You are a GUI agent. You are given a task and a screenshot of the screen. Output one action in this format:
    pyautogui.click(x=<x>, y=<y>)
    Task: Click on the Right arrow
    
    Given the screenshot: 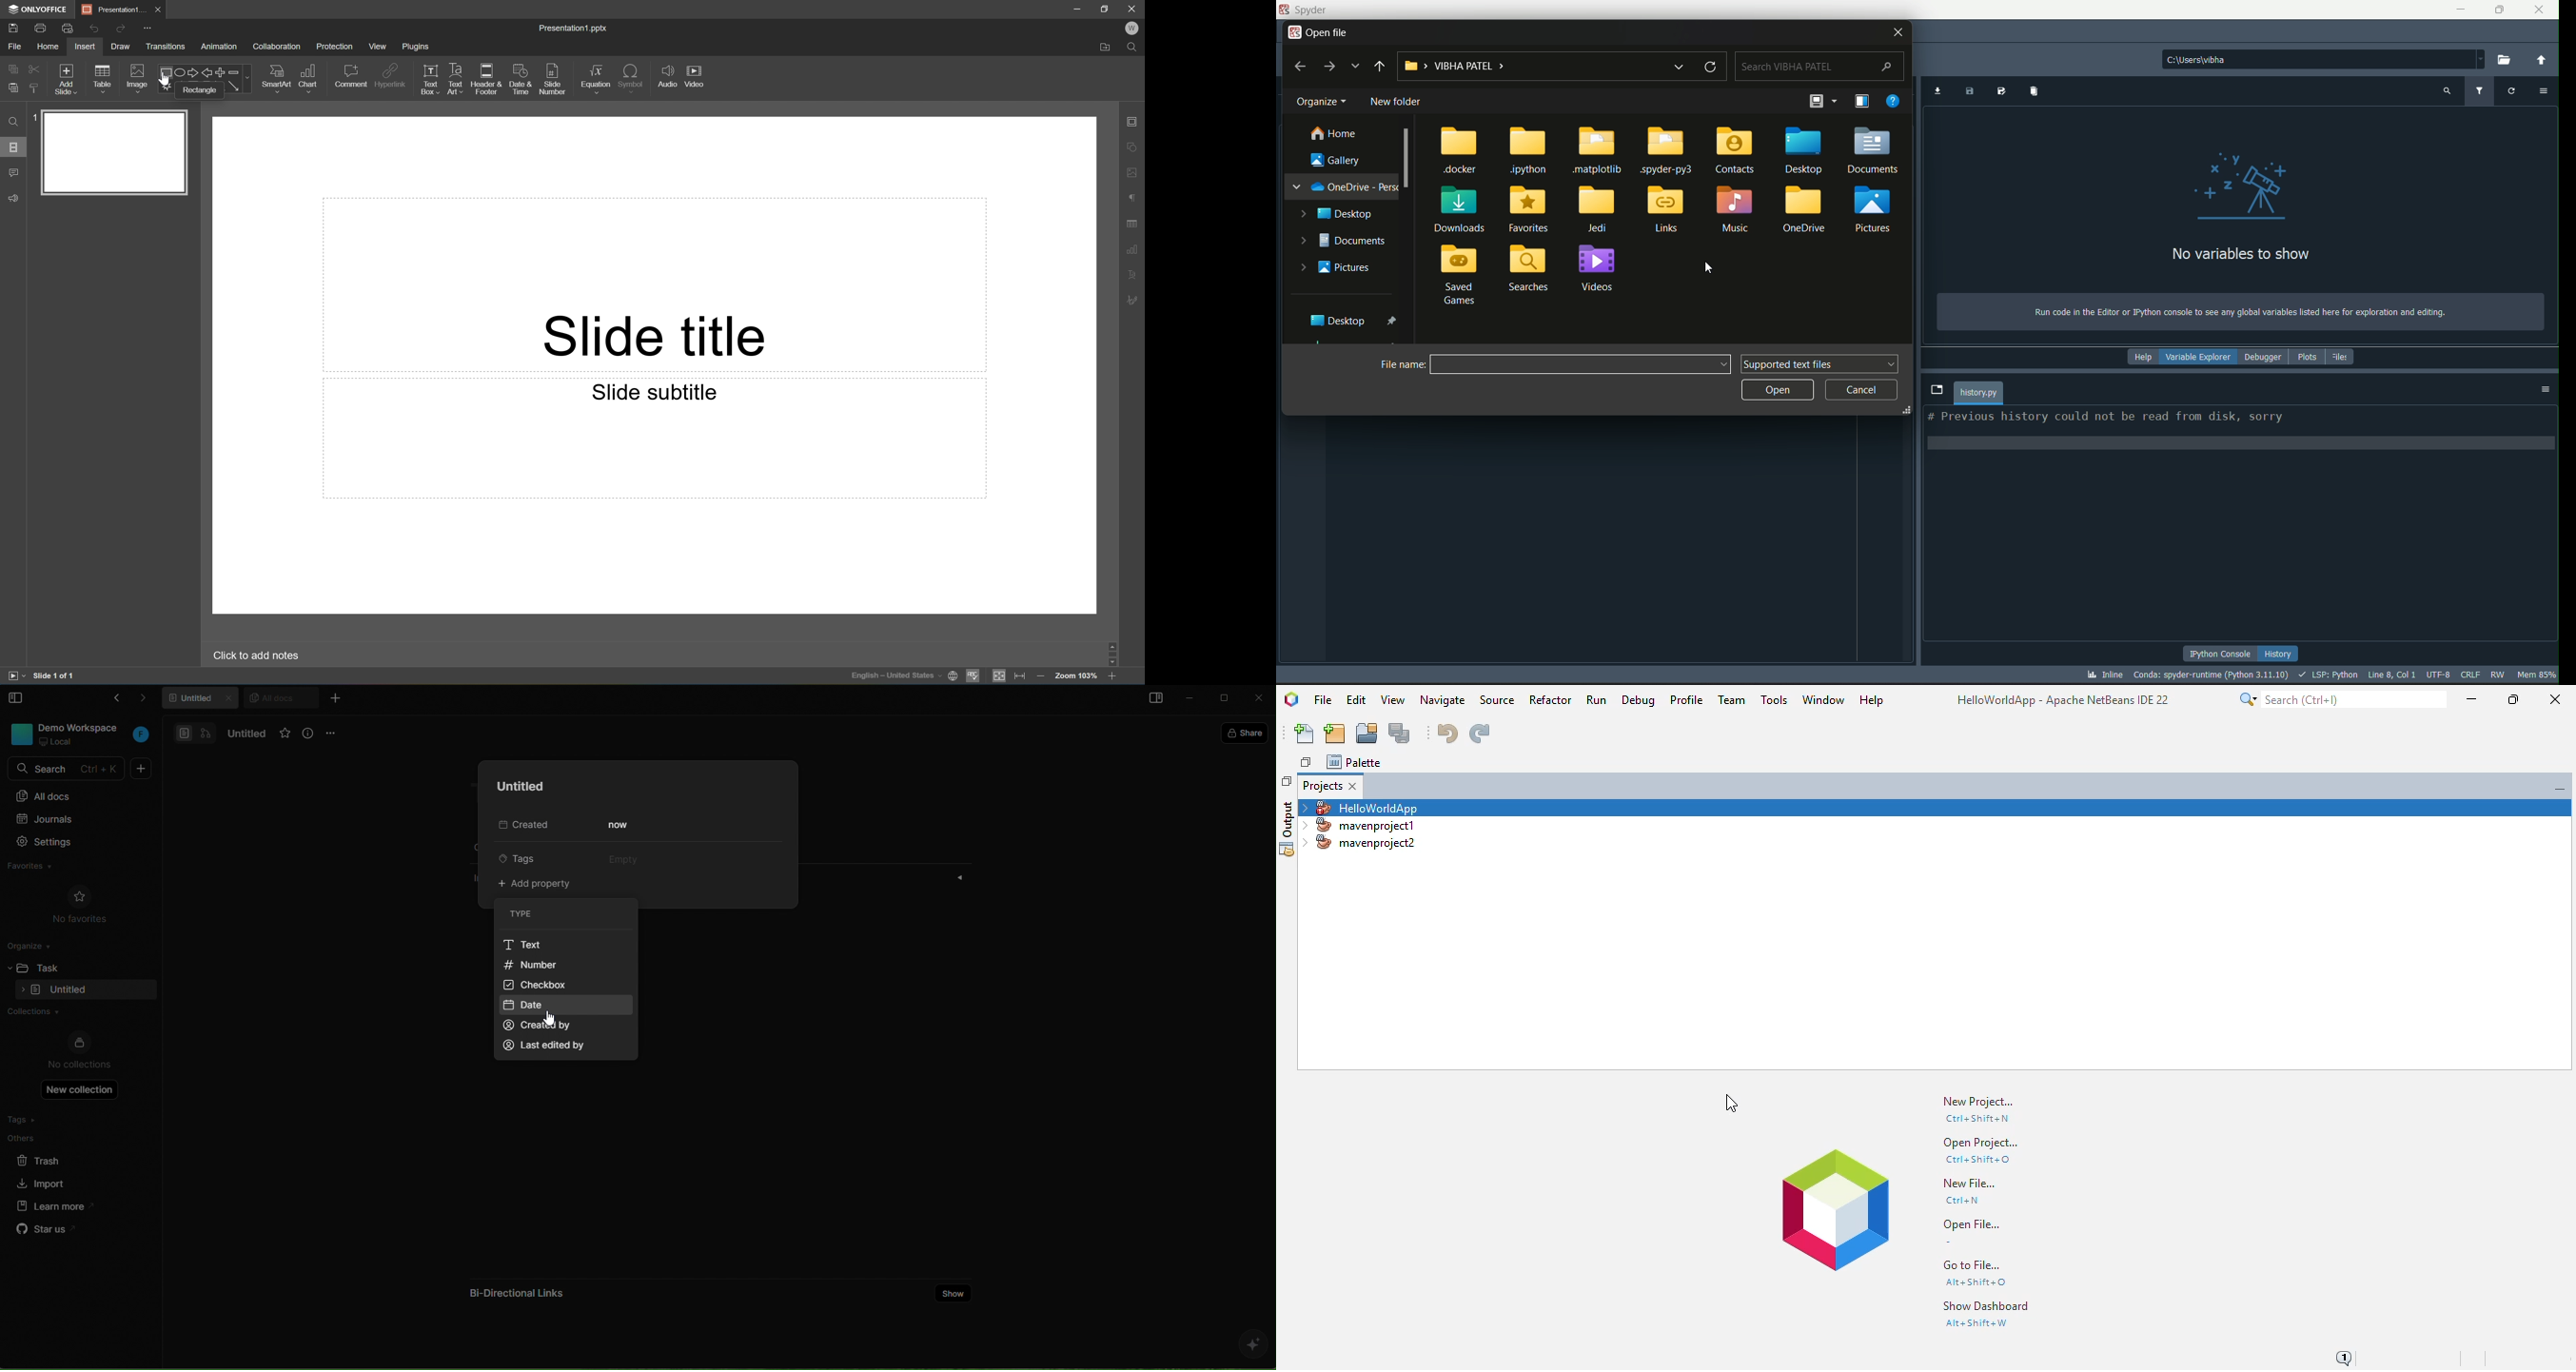 What is the action you would take?
    pyautogui.click(x=191, y=72)
    